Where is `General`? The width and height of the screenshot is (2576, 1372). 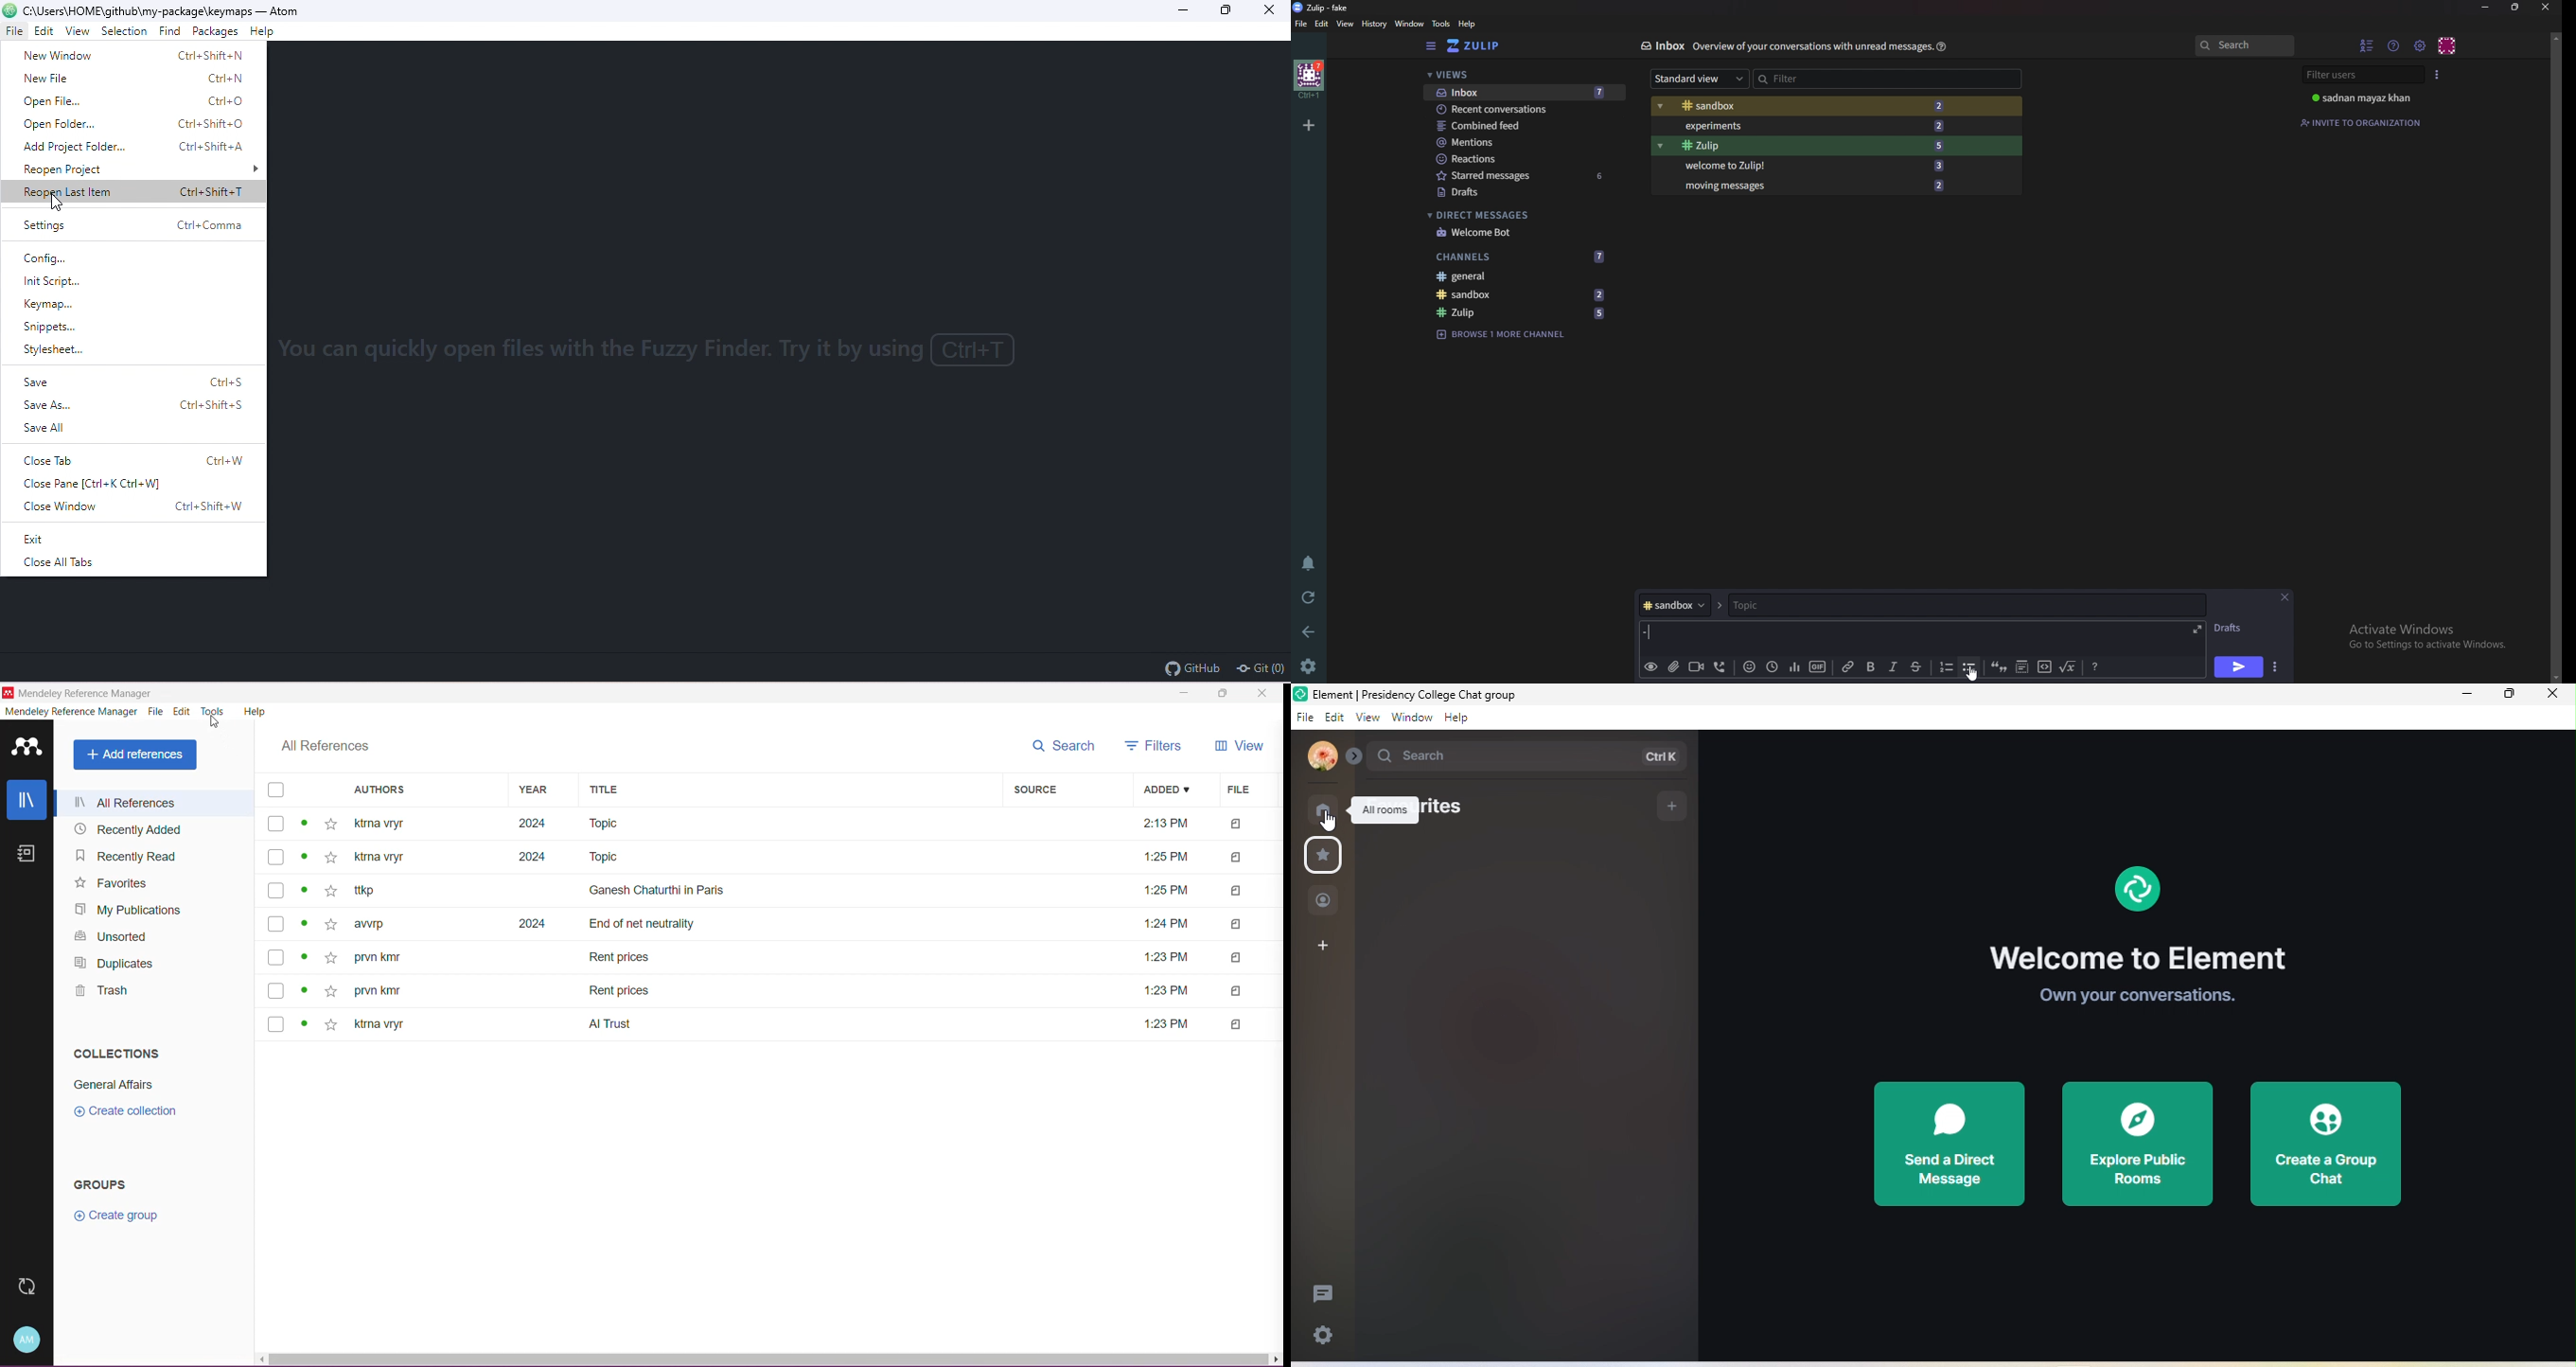
General is located at coordinates (1516, 276).